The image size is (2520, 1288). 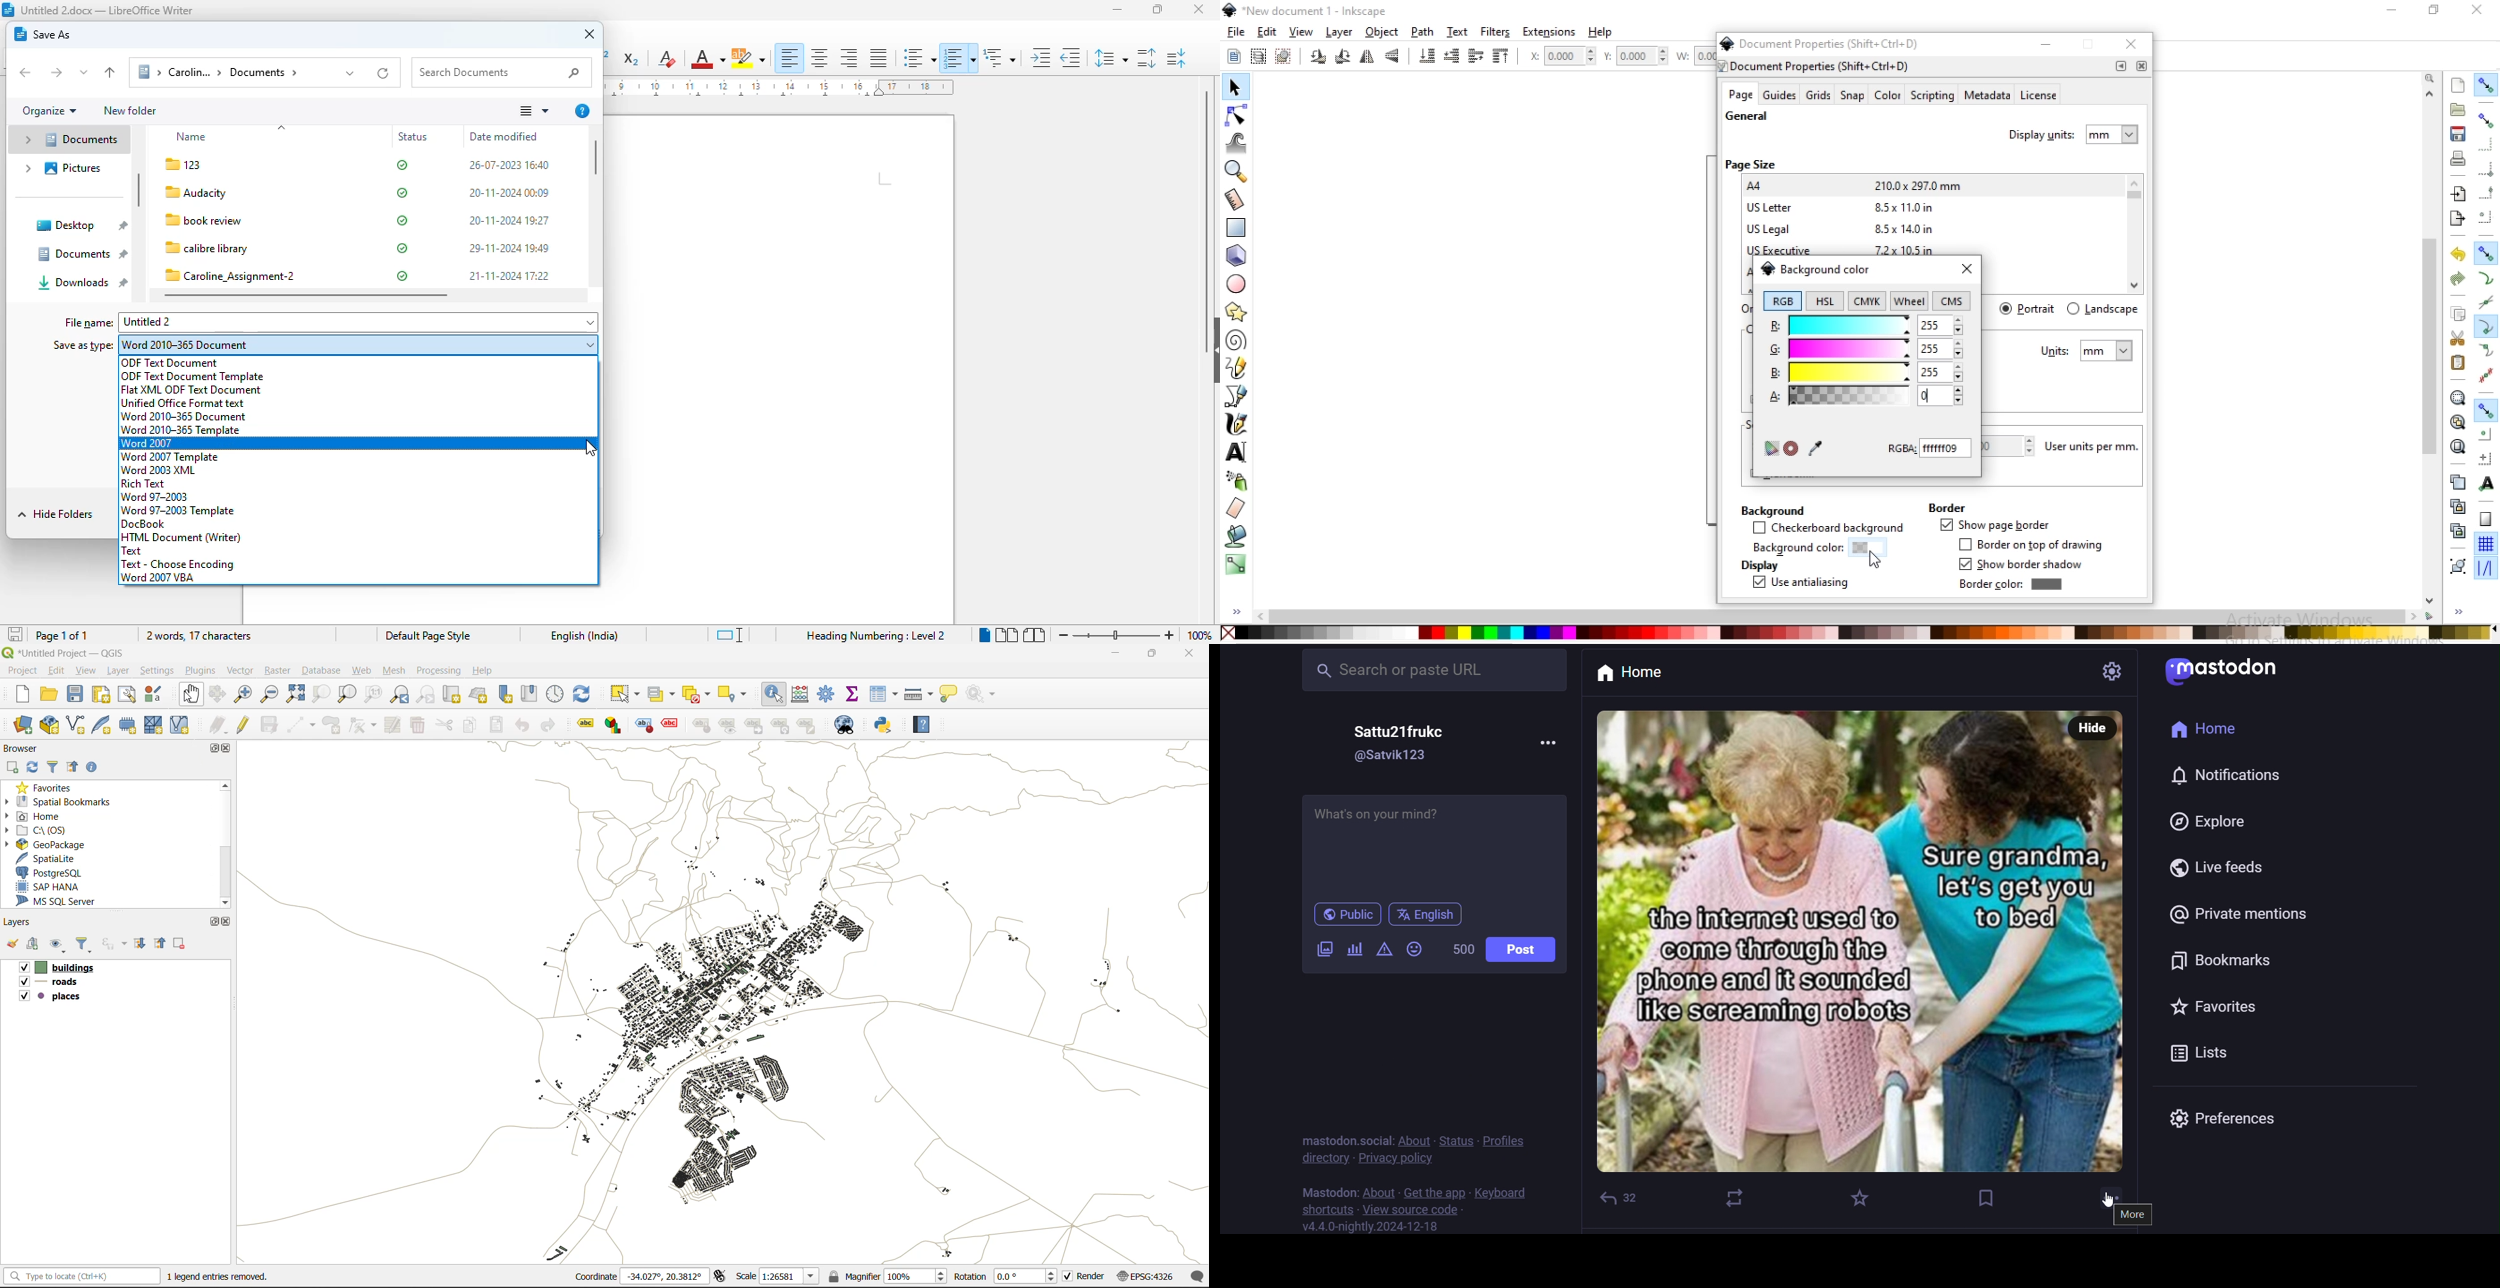 What do you see at coordinates (2485, 121) in the screenshot?
I see `snap boundinng boxes` at bounding box center [2485, 121].